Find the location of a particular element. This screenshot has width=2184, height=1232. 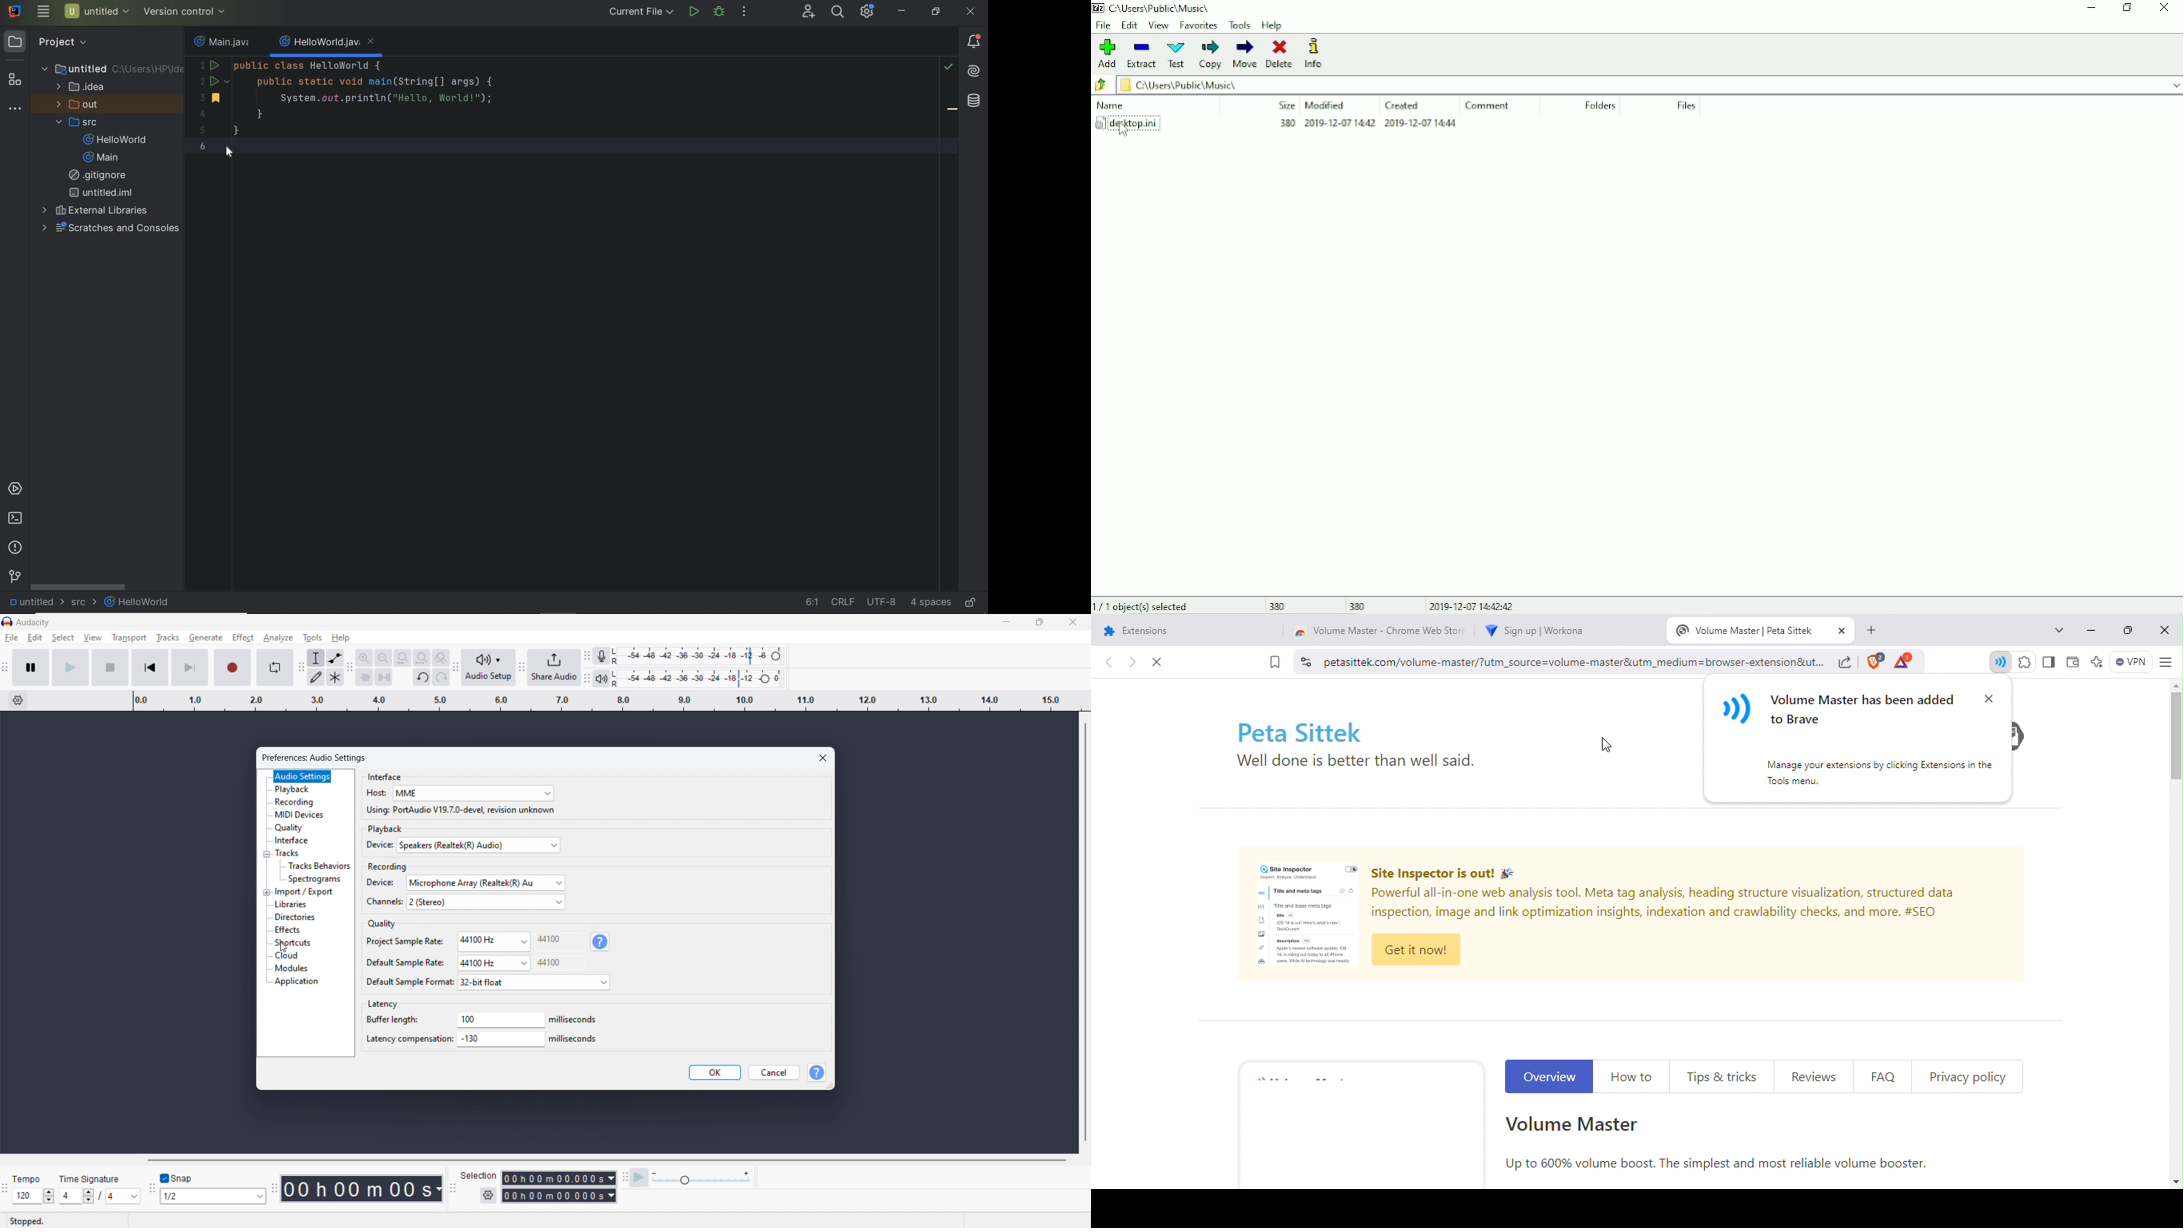

file is located at coordinates (12, 637).